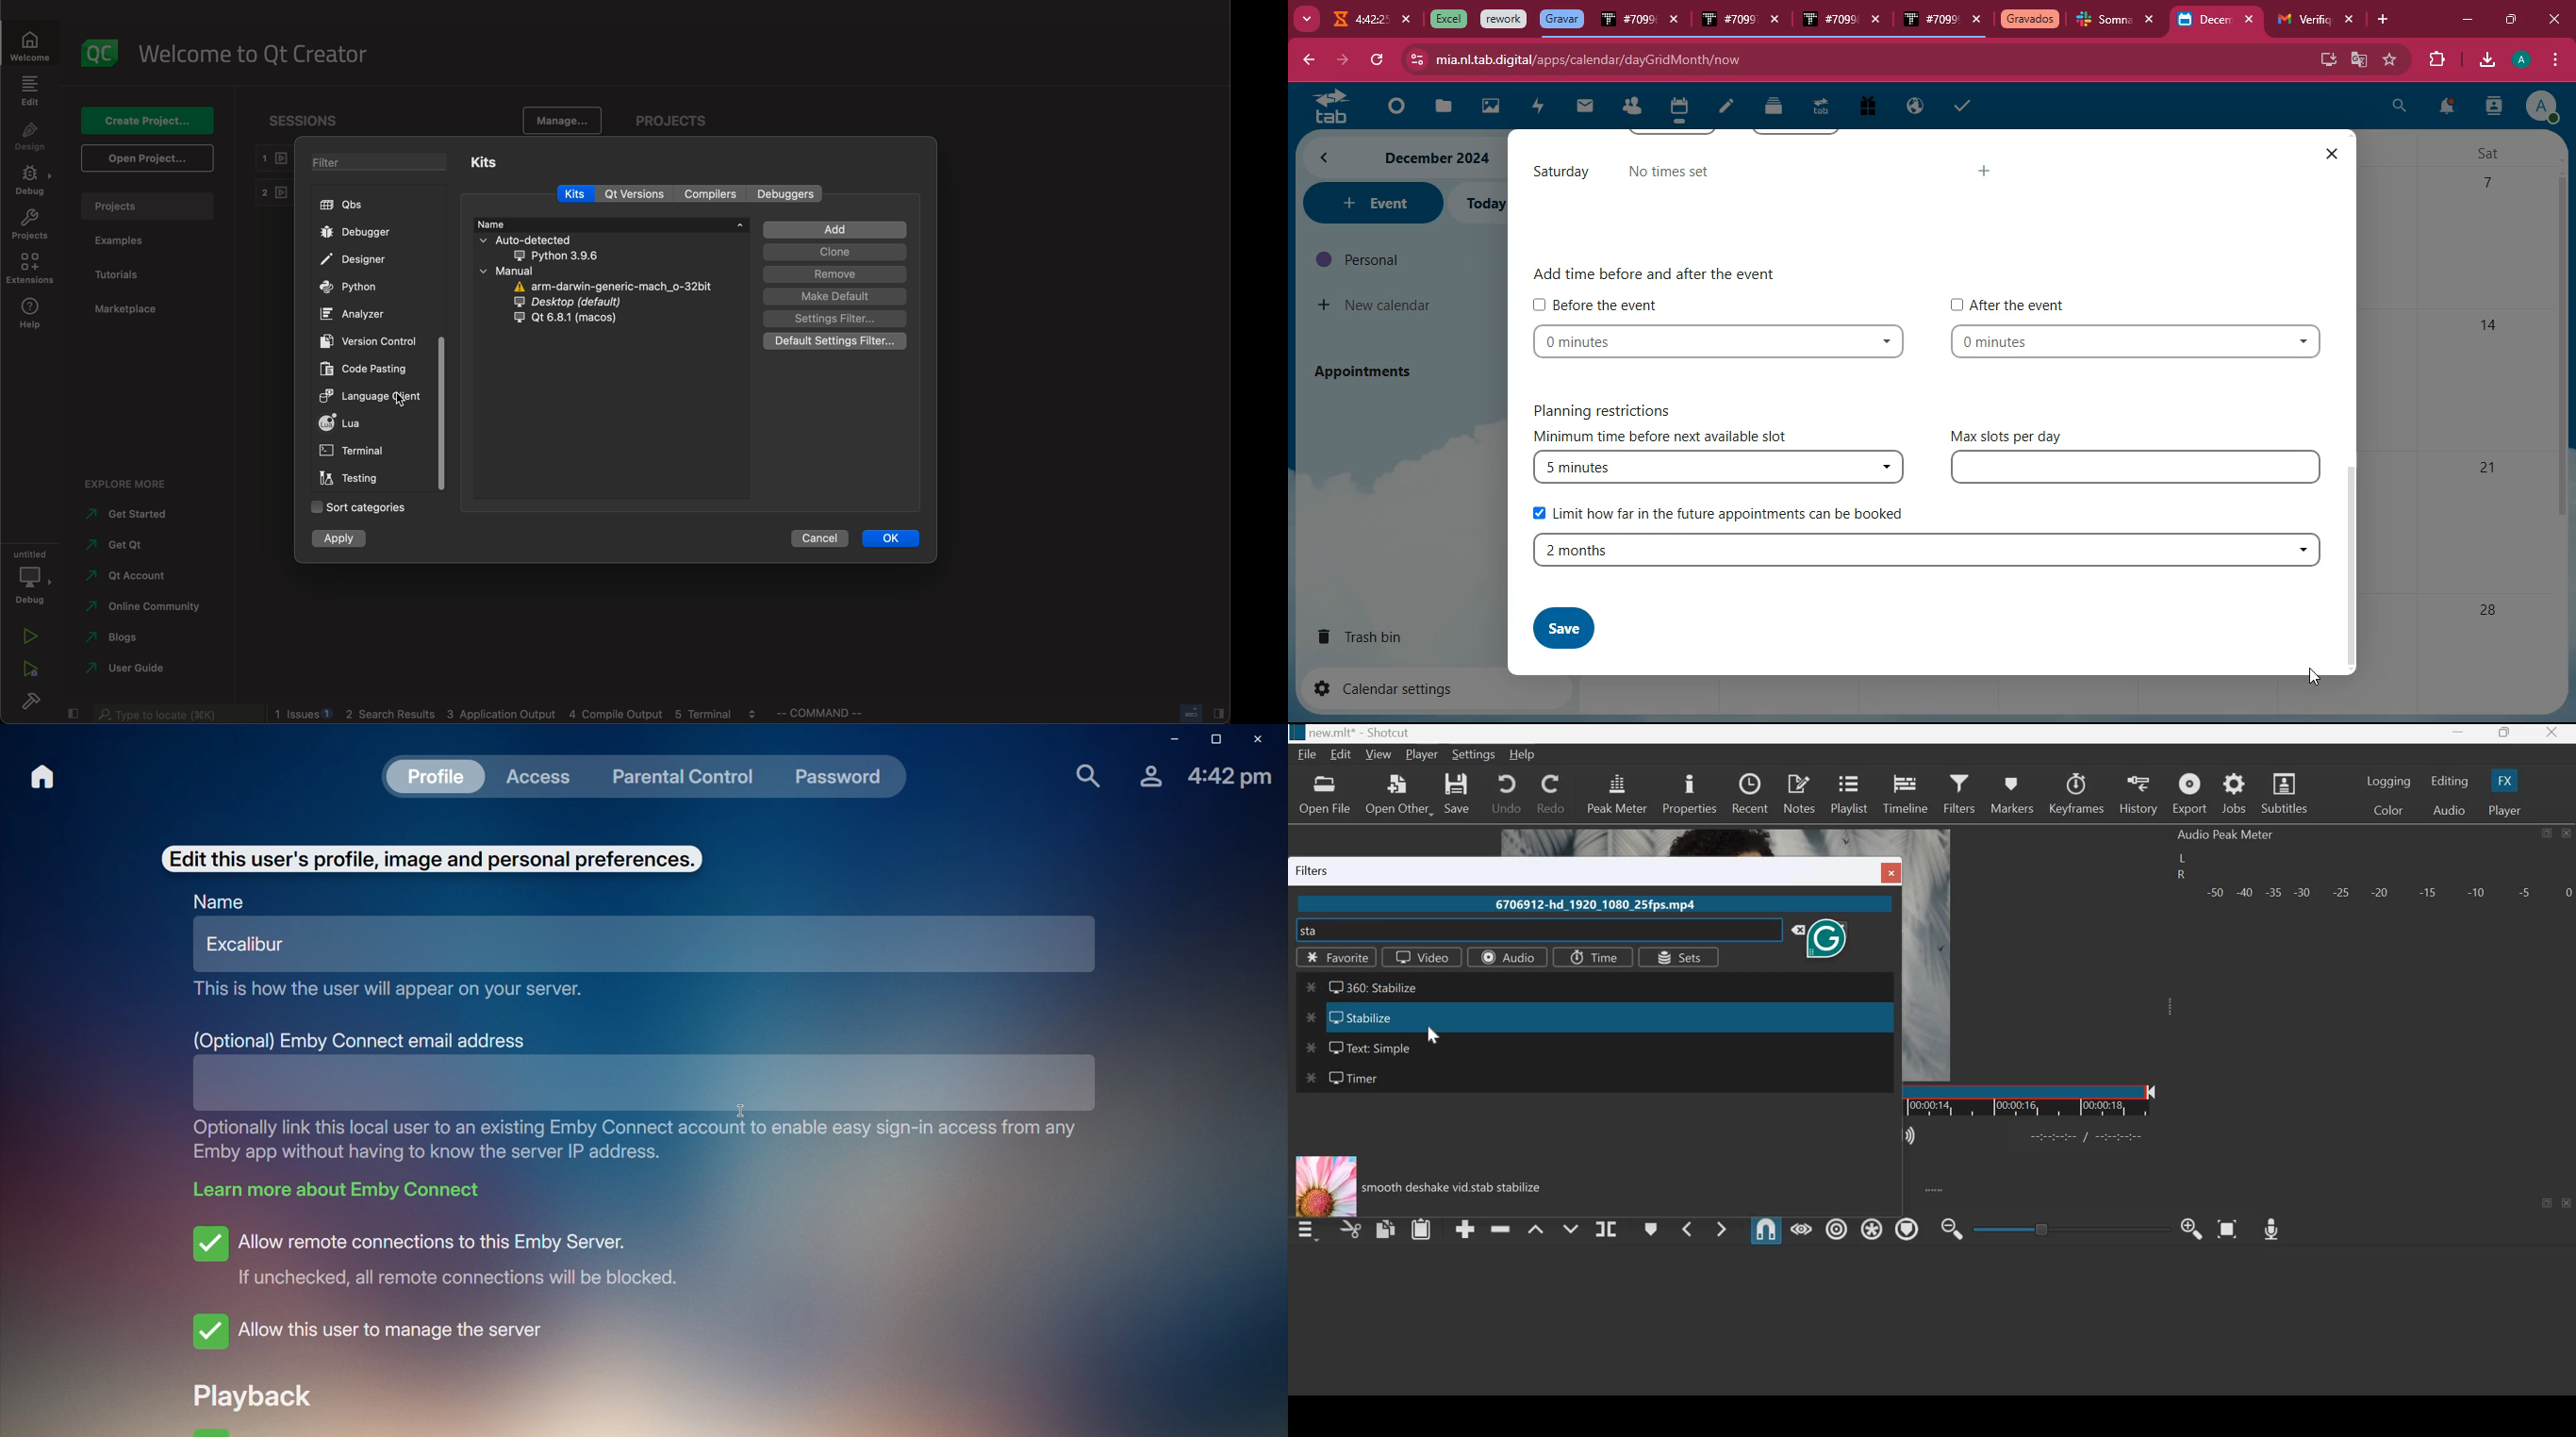 Image resolution: width=2576 pixels, height=1456 pixels. What do you see at coordinates (1720, 344) in the screenshot?
I see `time` at bounding box center [1720, 344].